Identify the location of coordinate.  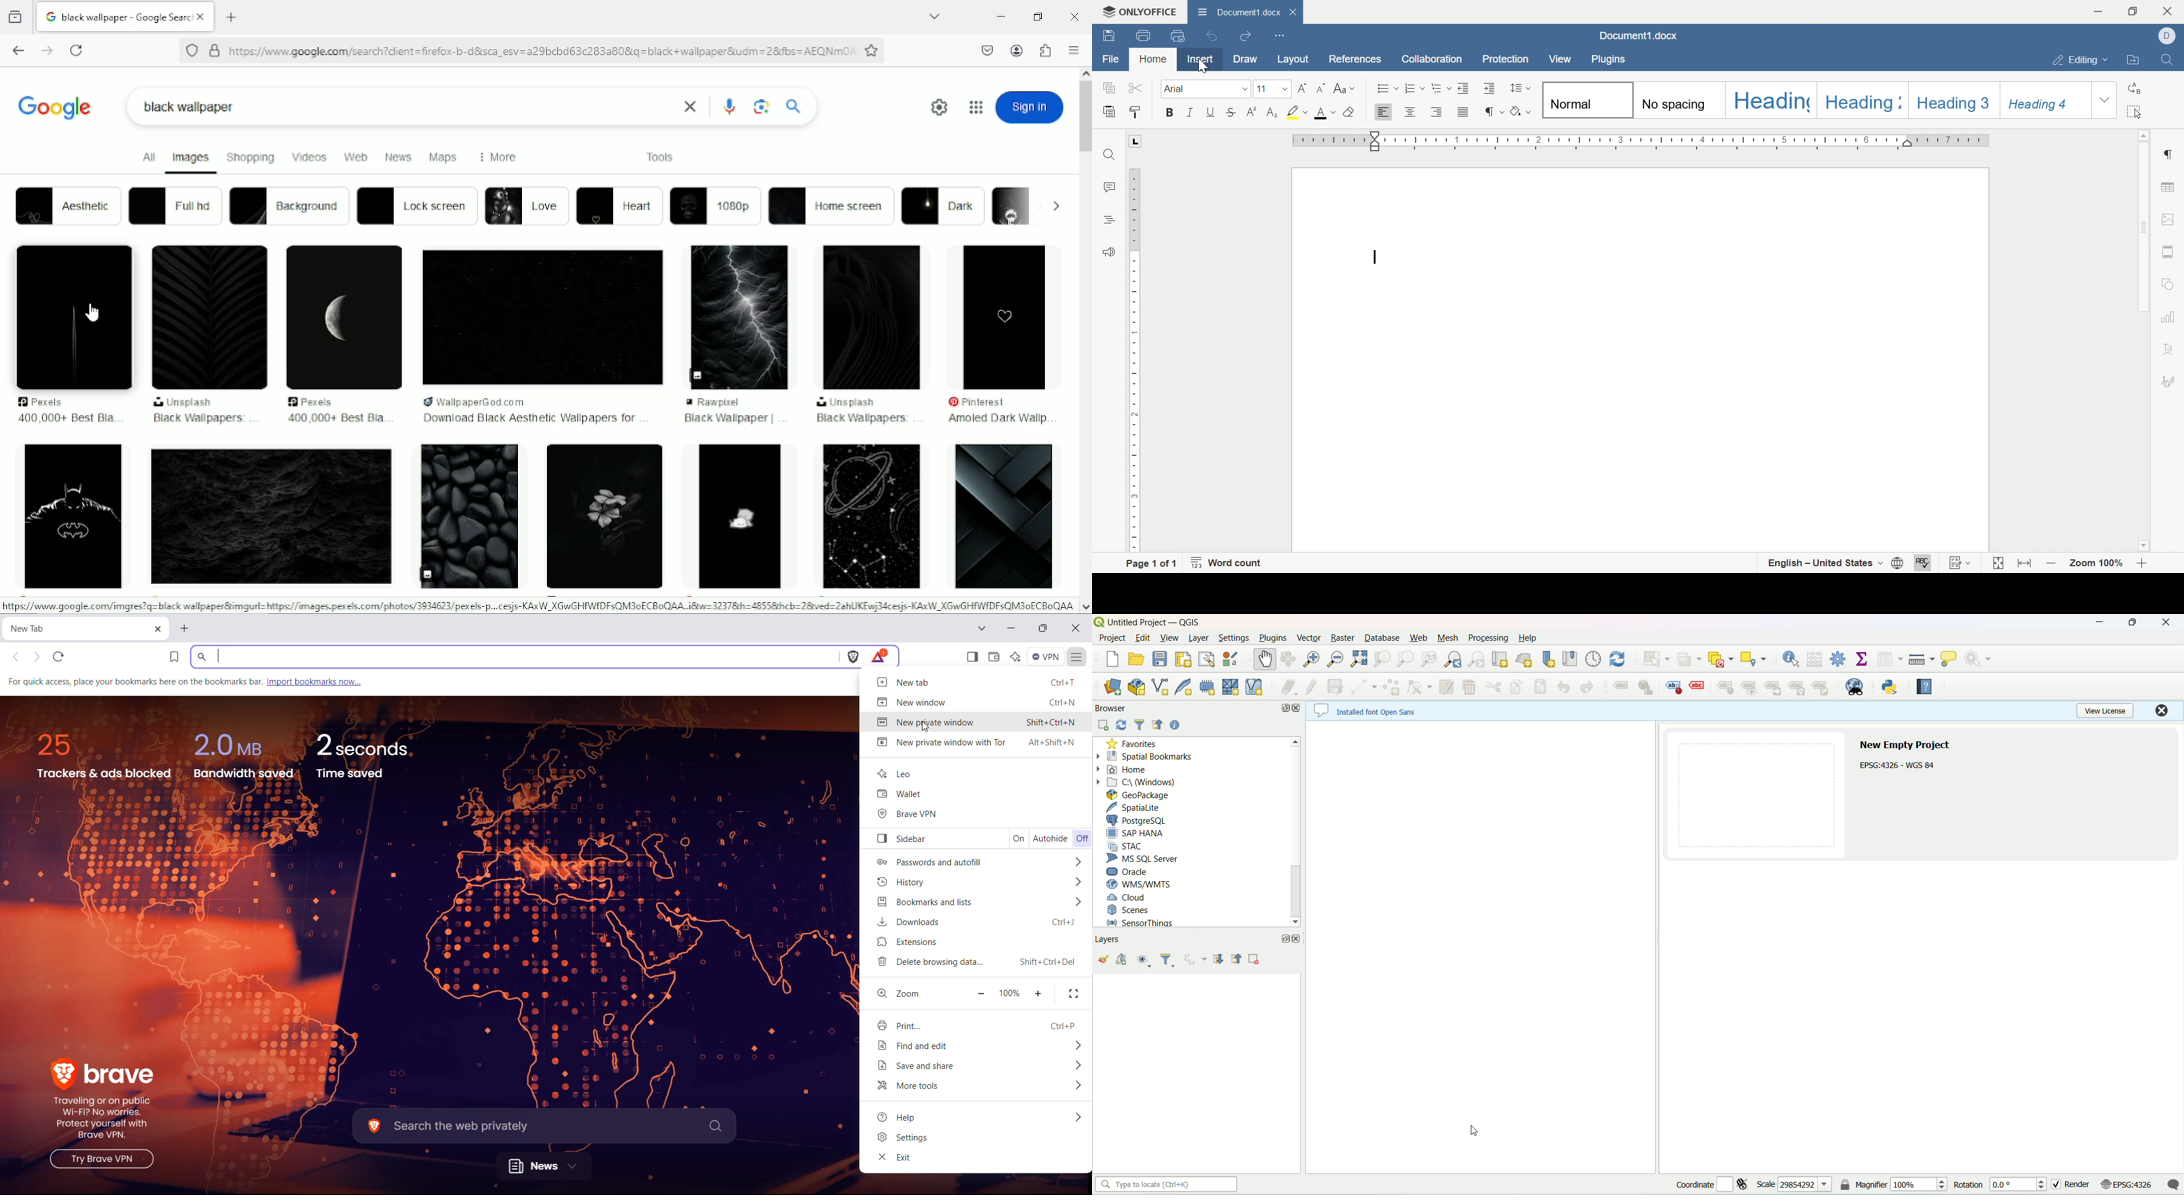
(1705, 1186).